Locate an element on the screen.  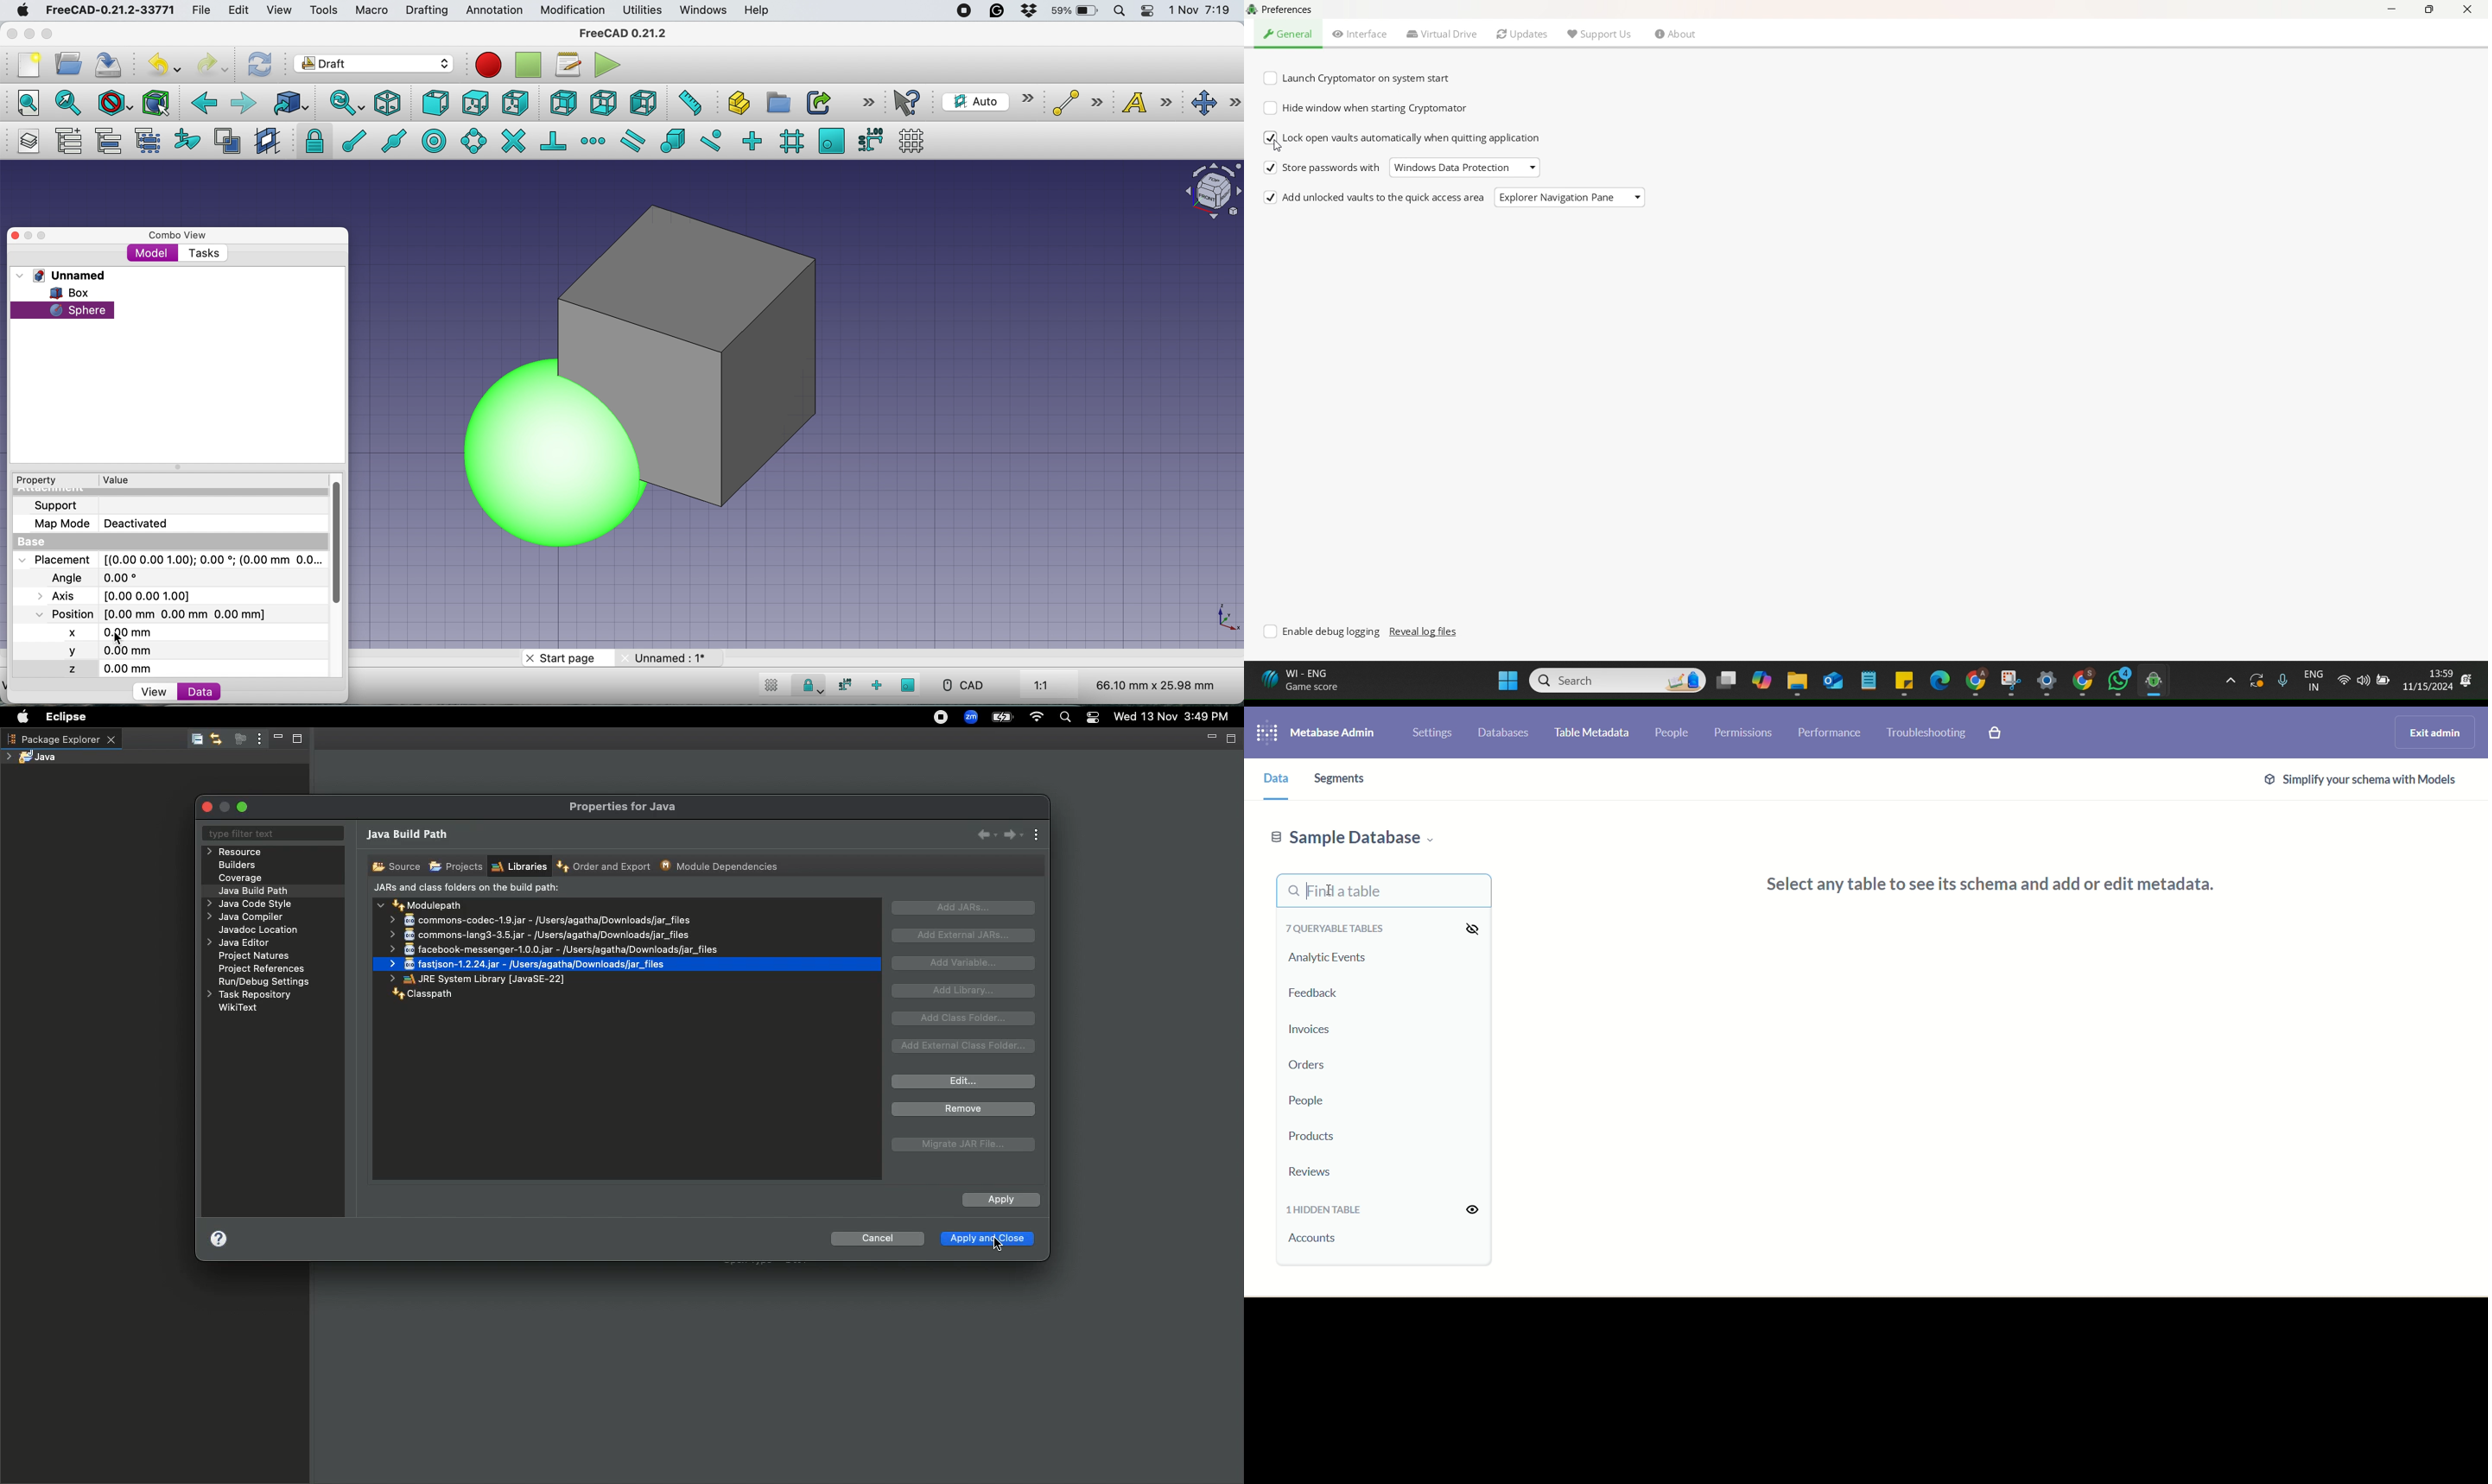
Automatically Lock Unlock Vault is located at coordinates (1404, 139).